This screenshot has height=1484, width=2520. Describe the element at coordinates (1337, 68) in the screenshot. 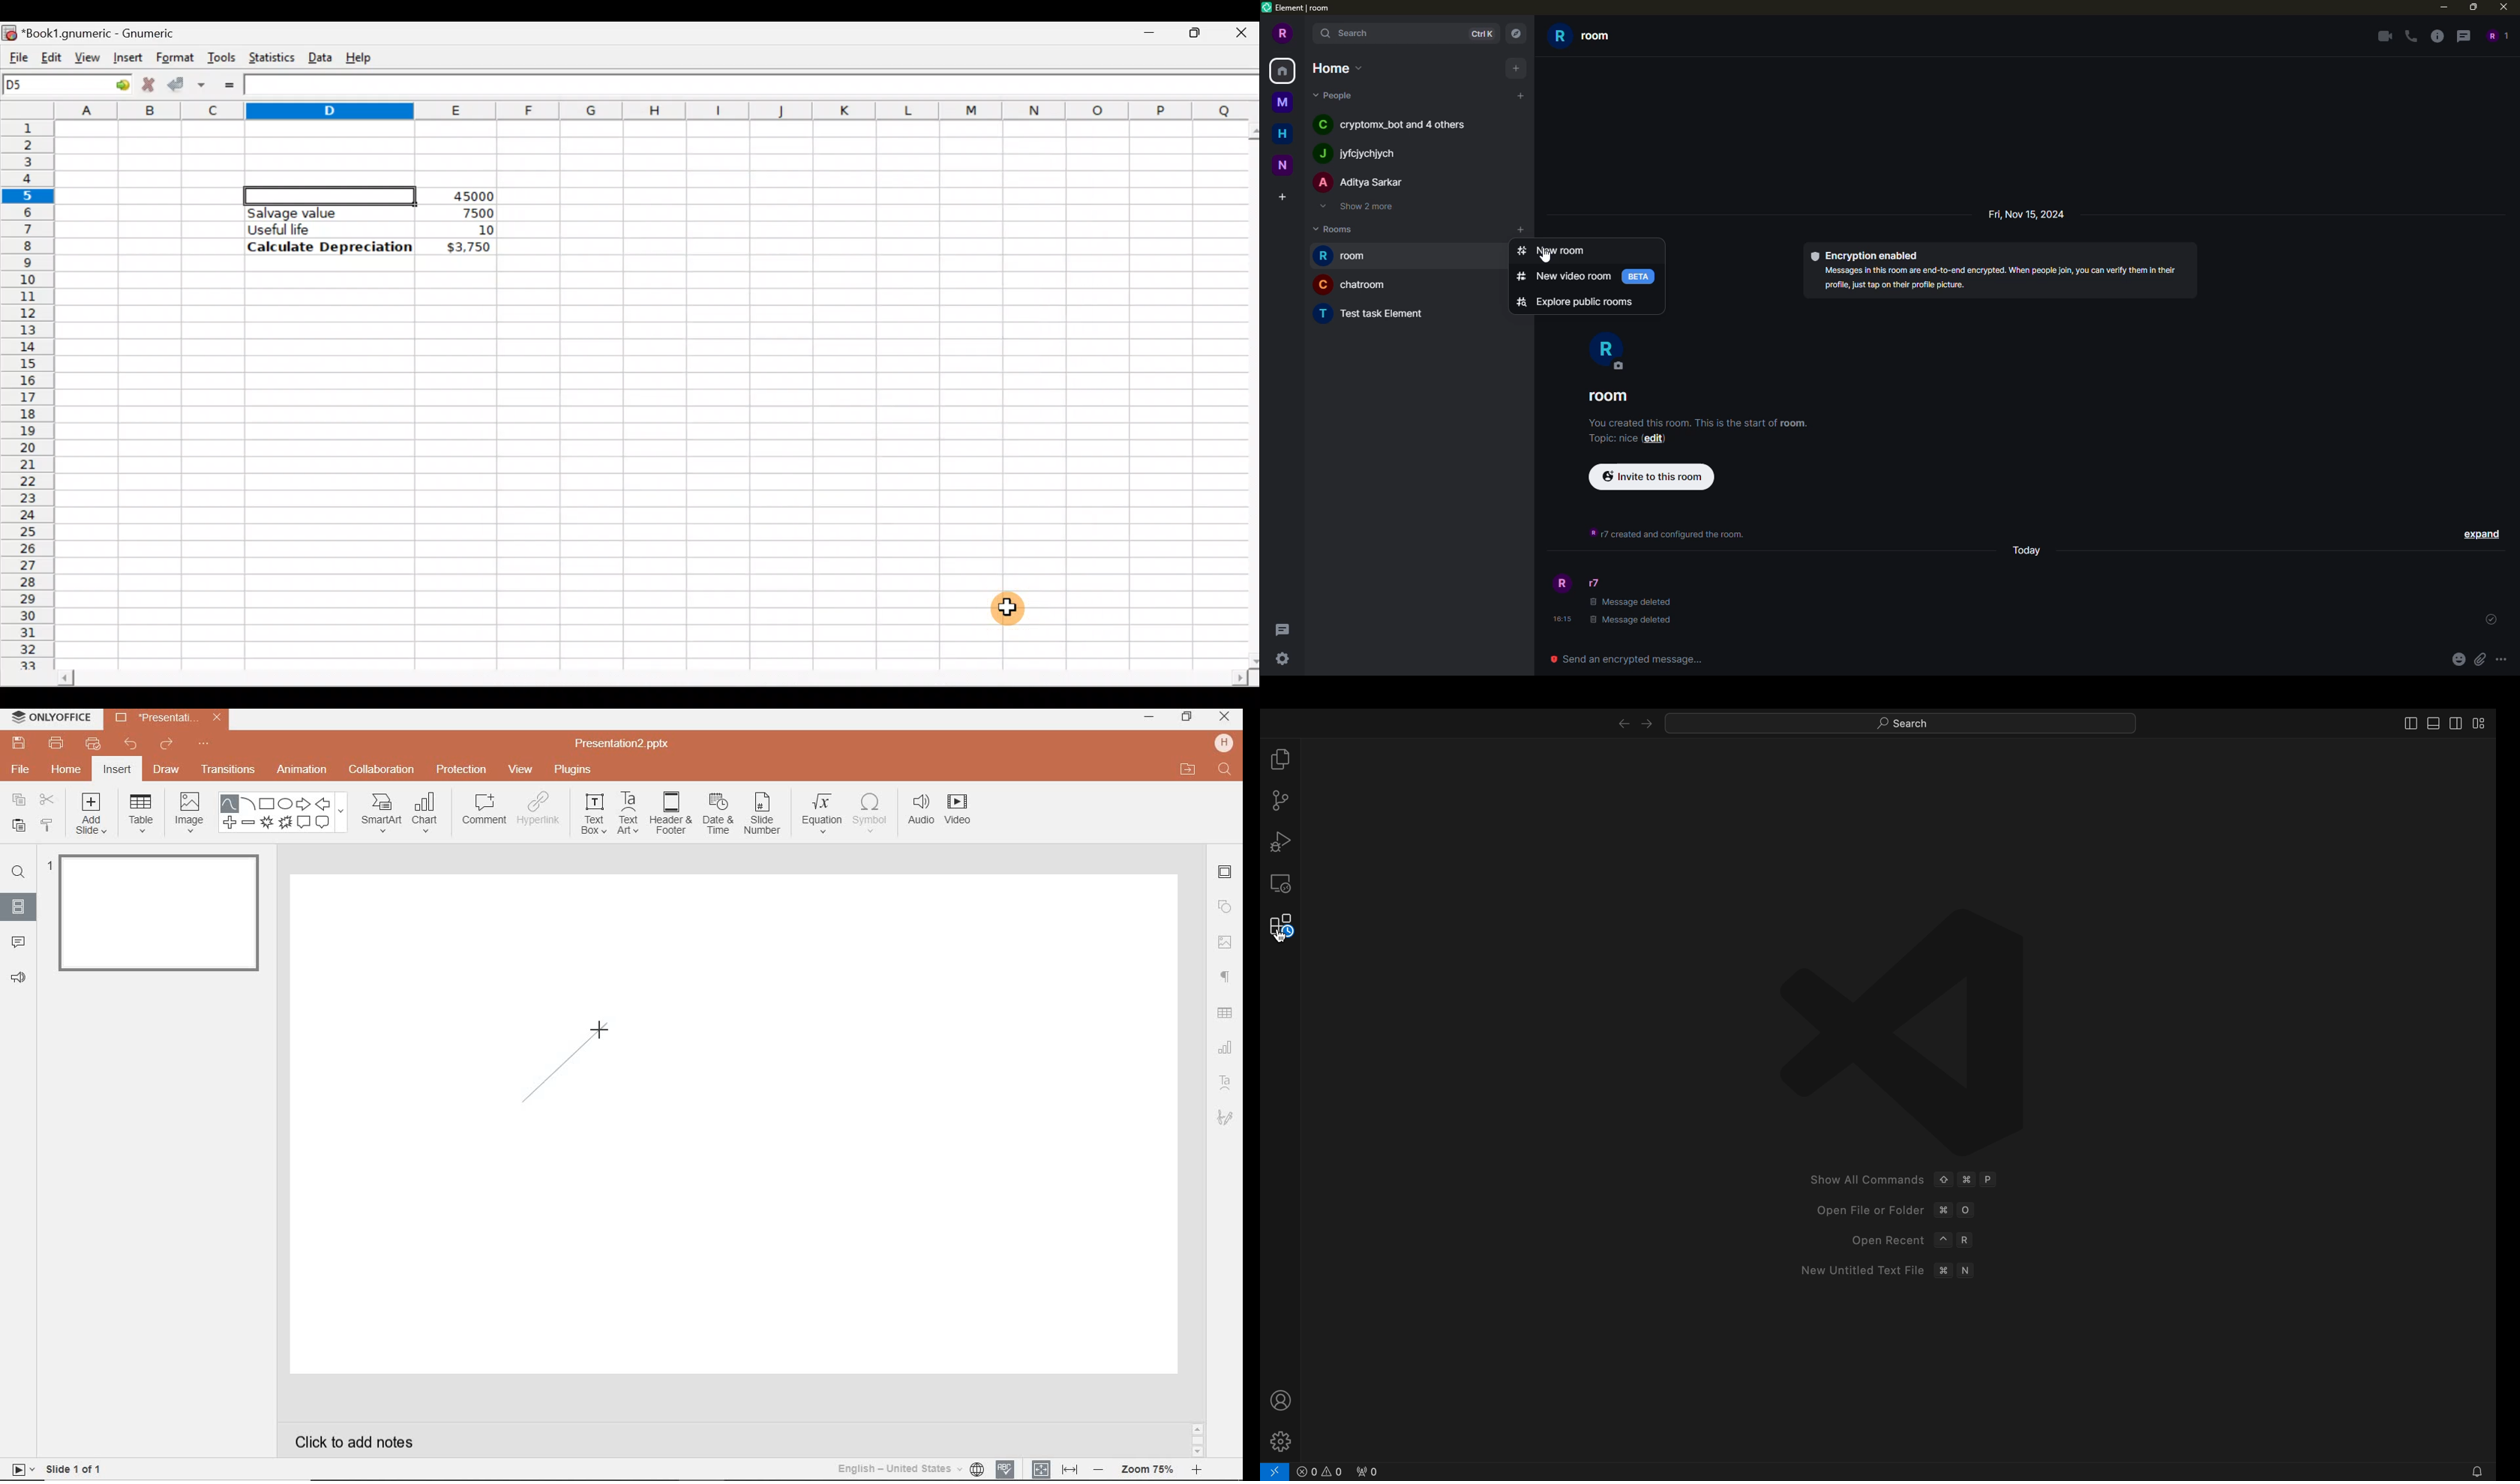

I see `home` at that location.